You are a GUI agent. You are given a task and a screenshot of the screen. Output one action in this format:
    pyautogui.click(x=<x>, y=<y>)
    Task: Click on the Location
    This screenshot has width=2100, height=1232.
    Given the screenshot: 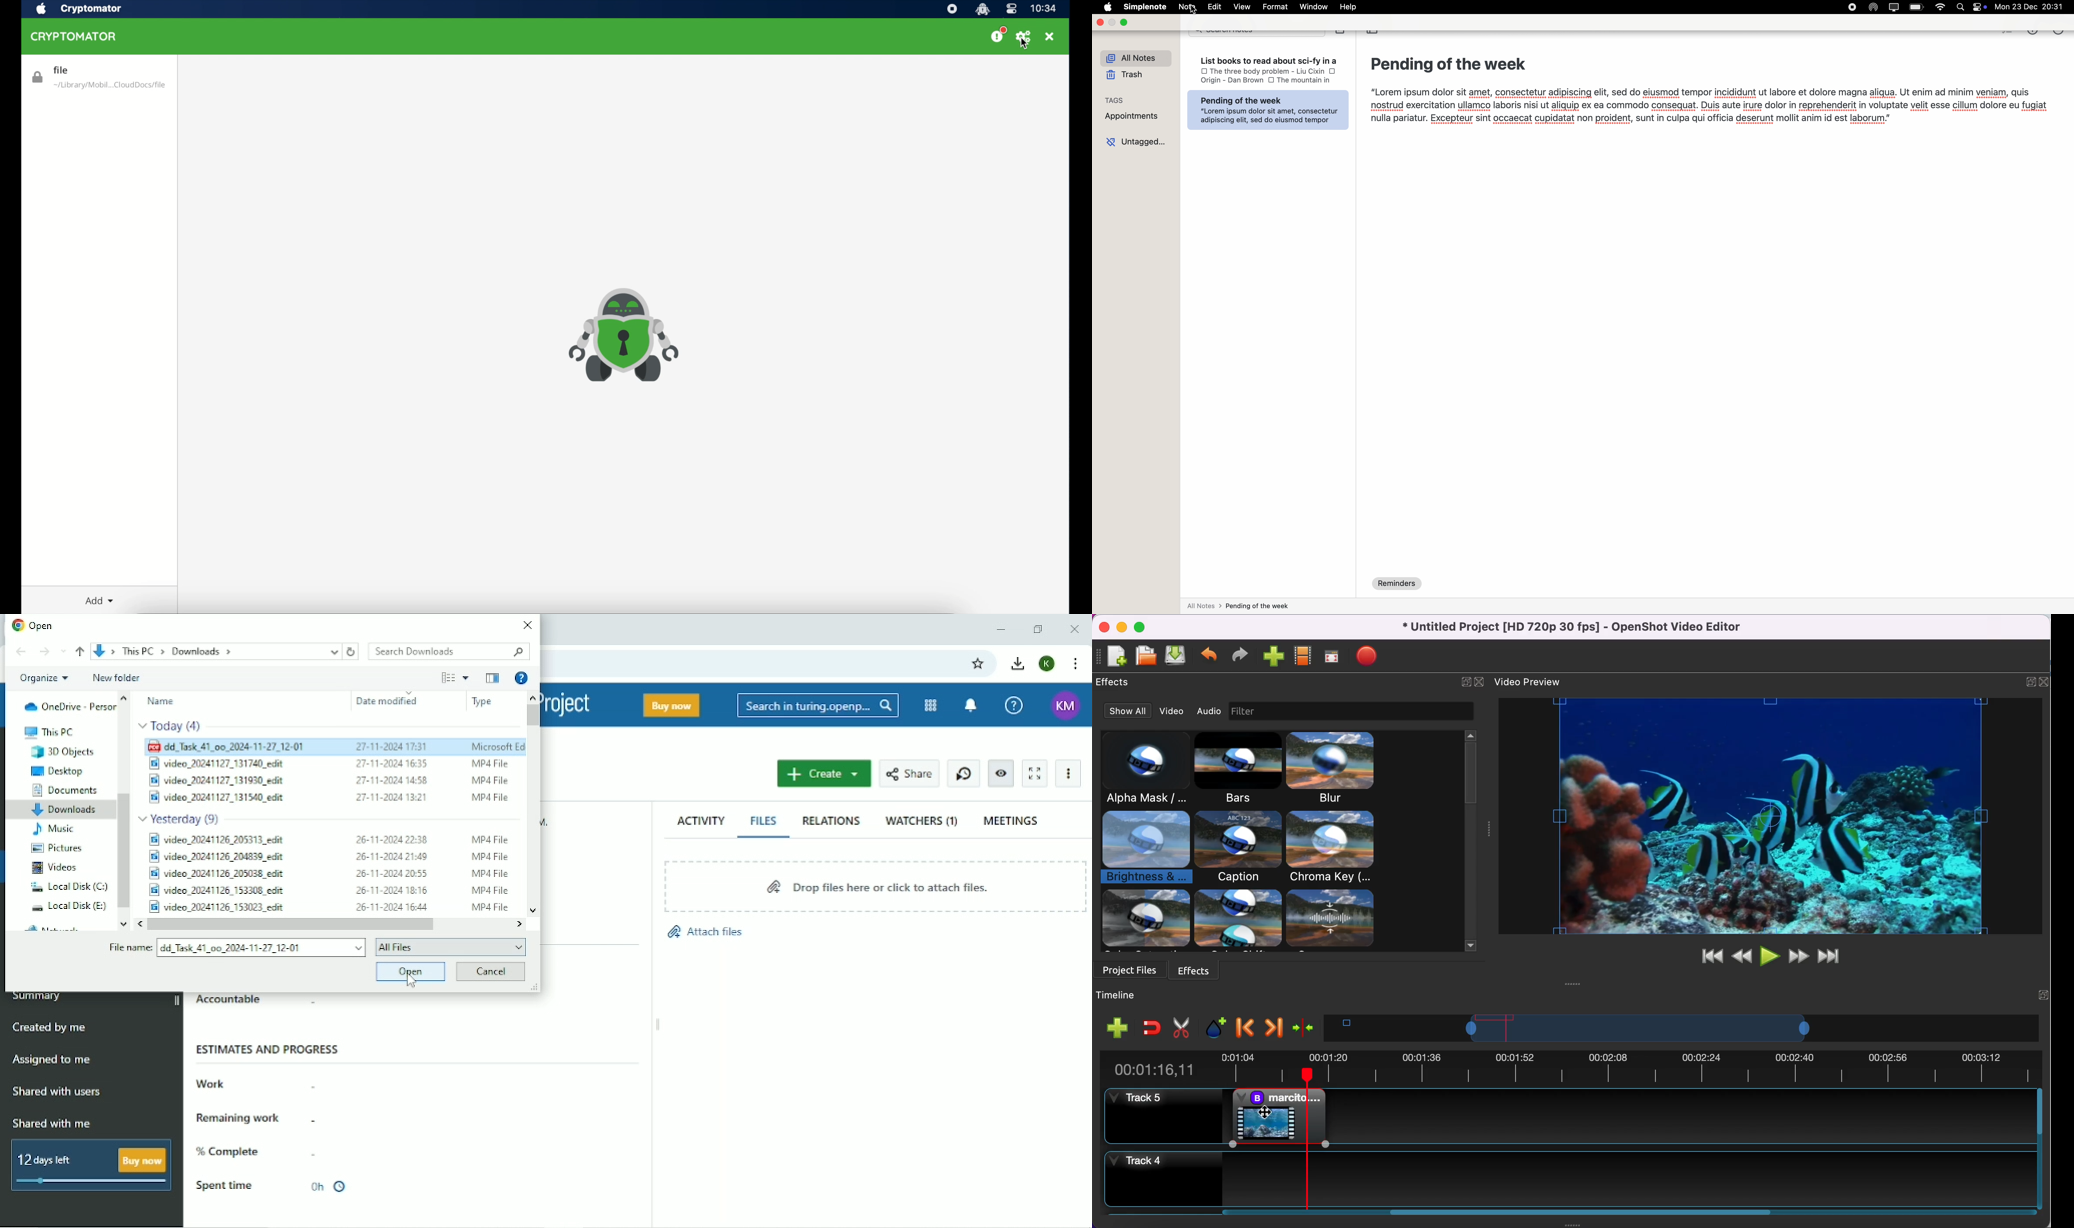 What is the action you would take?
    pyautogui.click(x=215, y=651)
    